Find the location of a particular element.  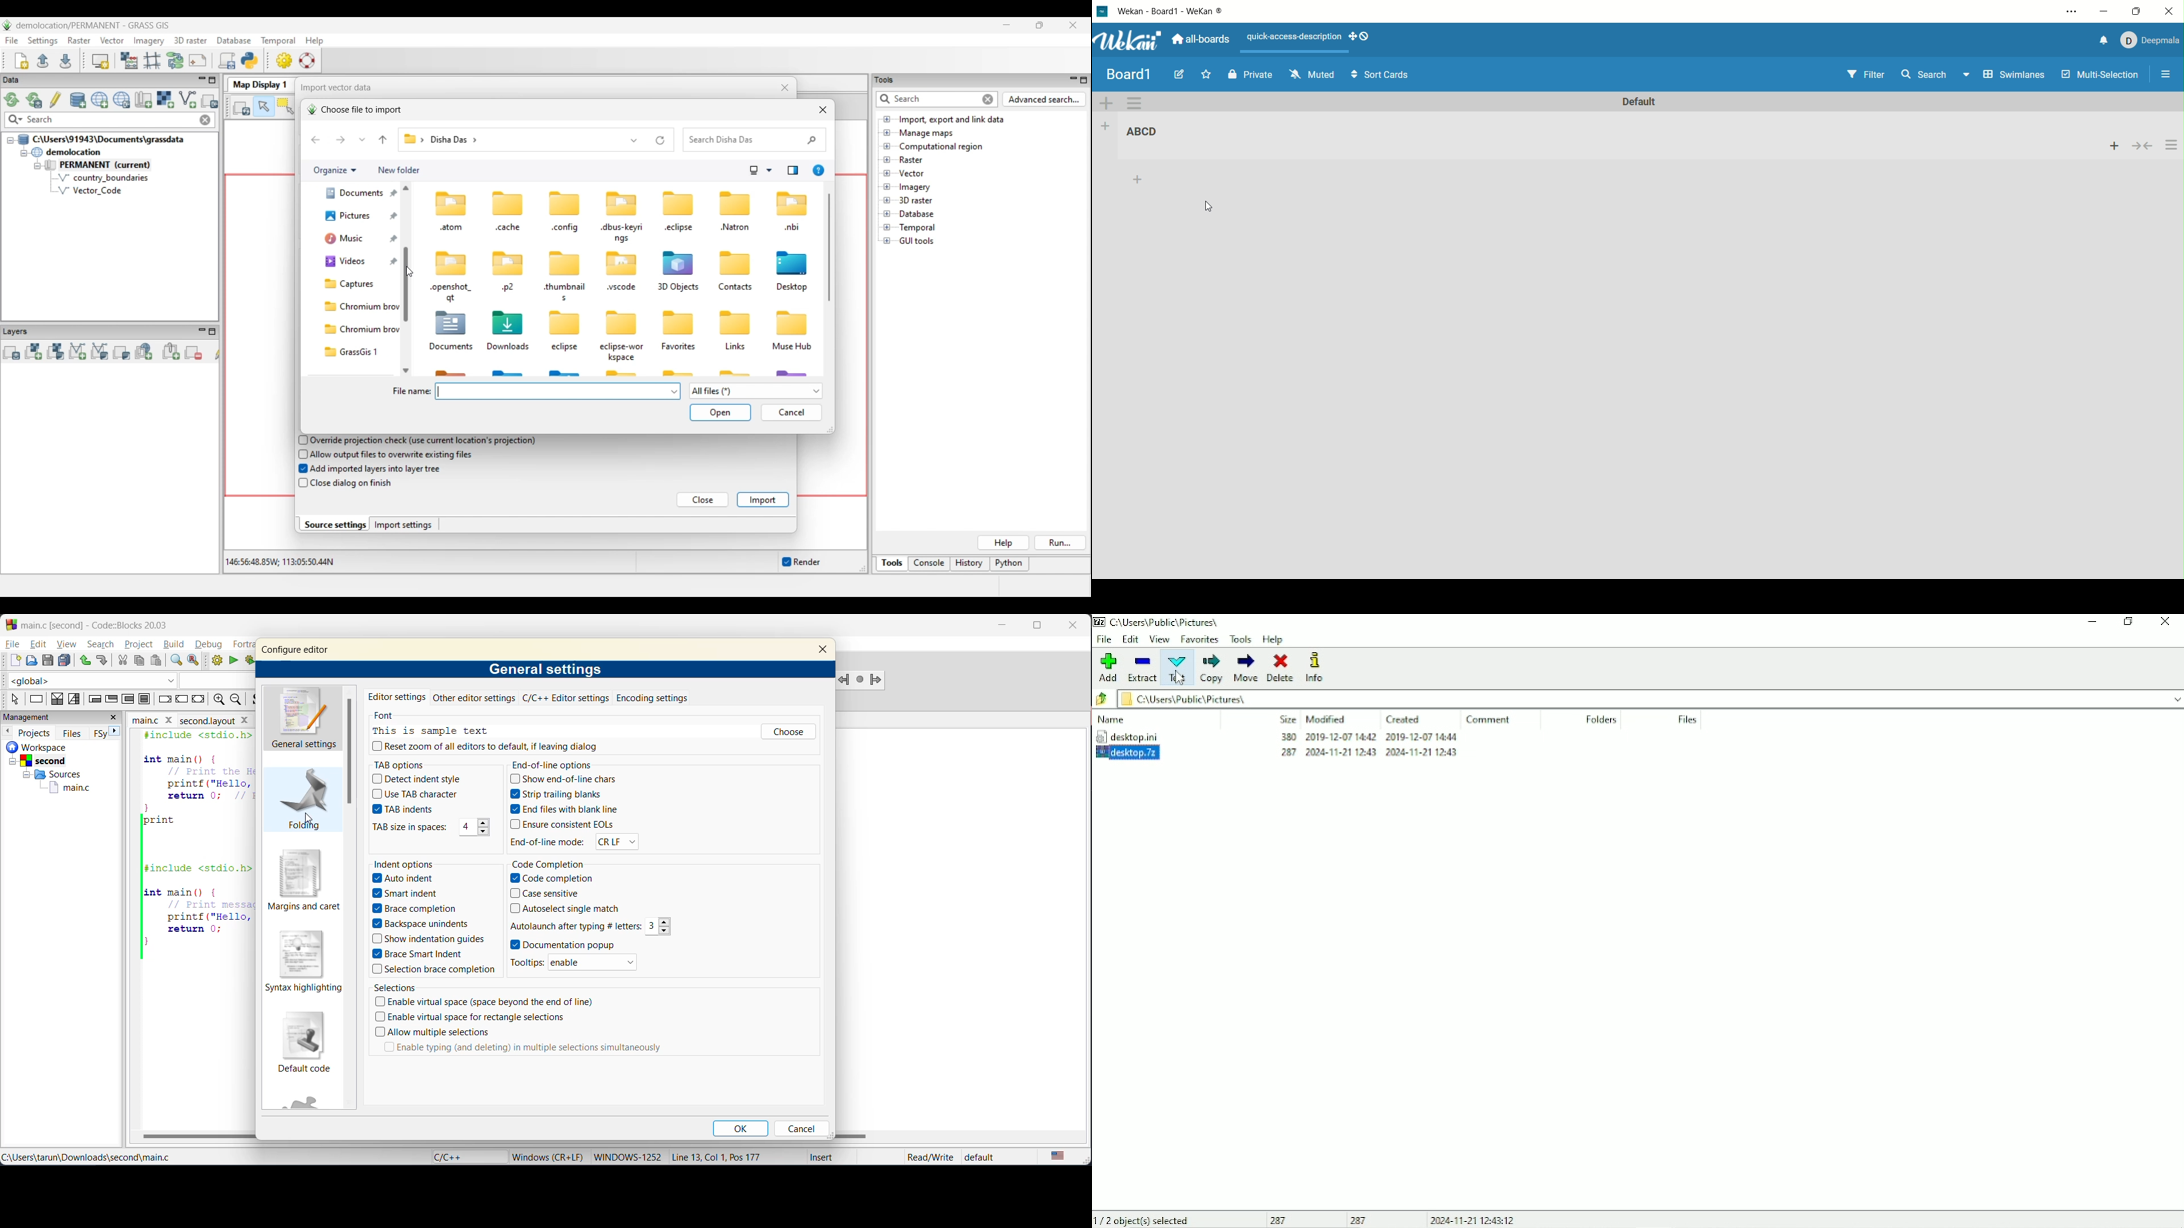

decision is located at coordinates (57, 699).